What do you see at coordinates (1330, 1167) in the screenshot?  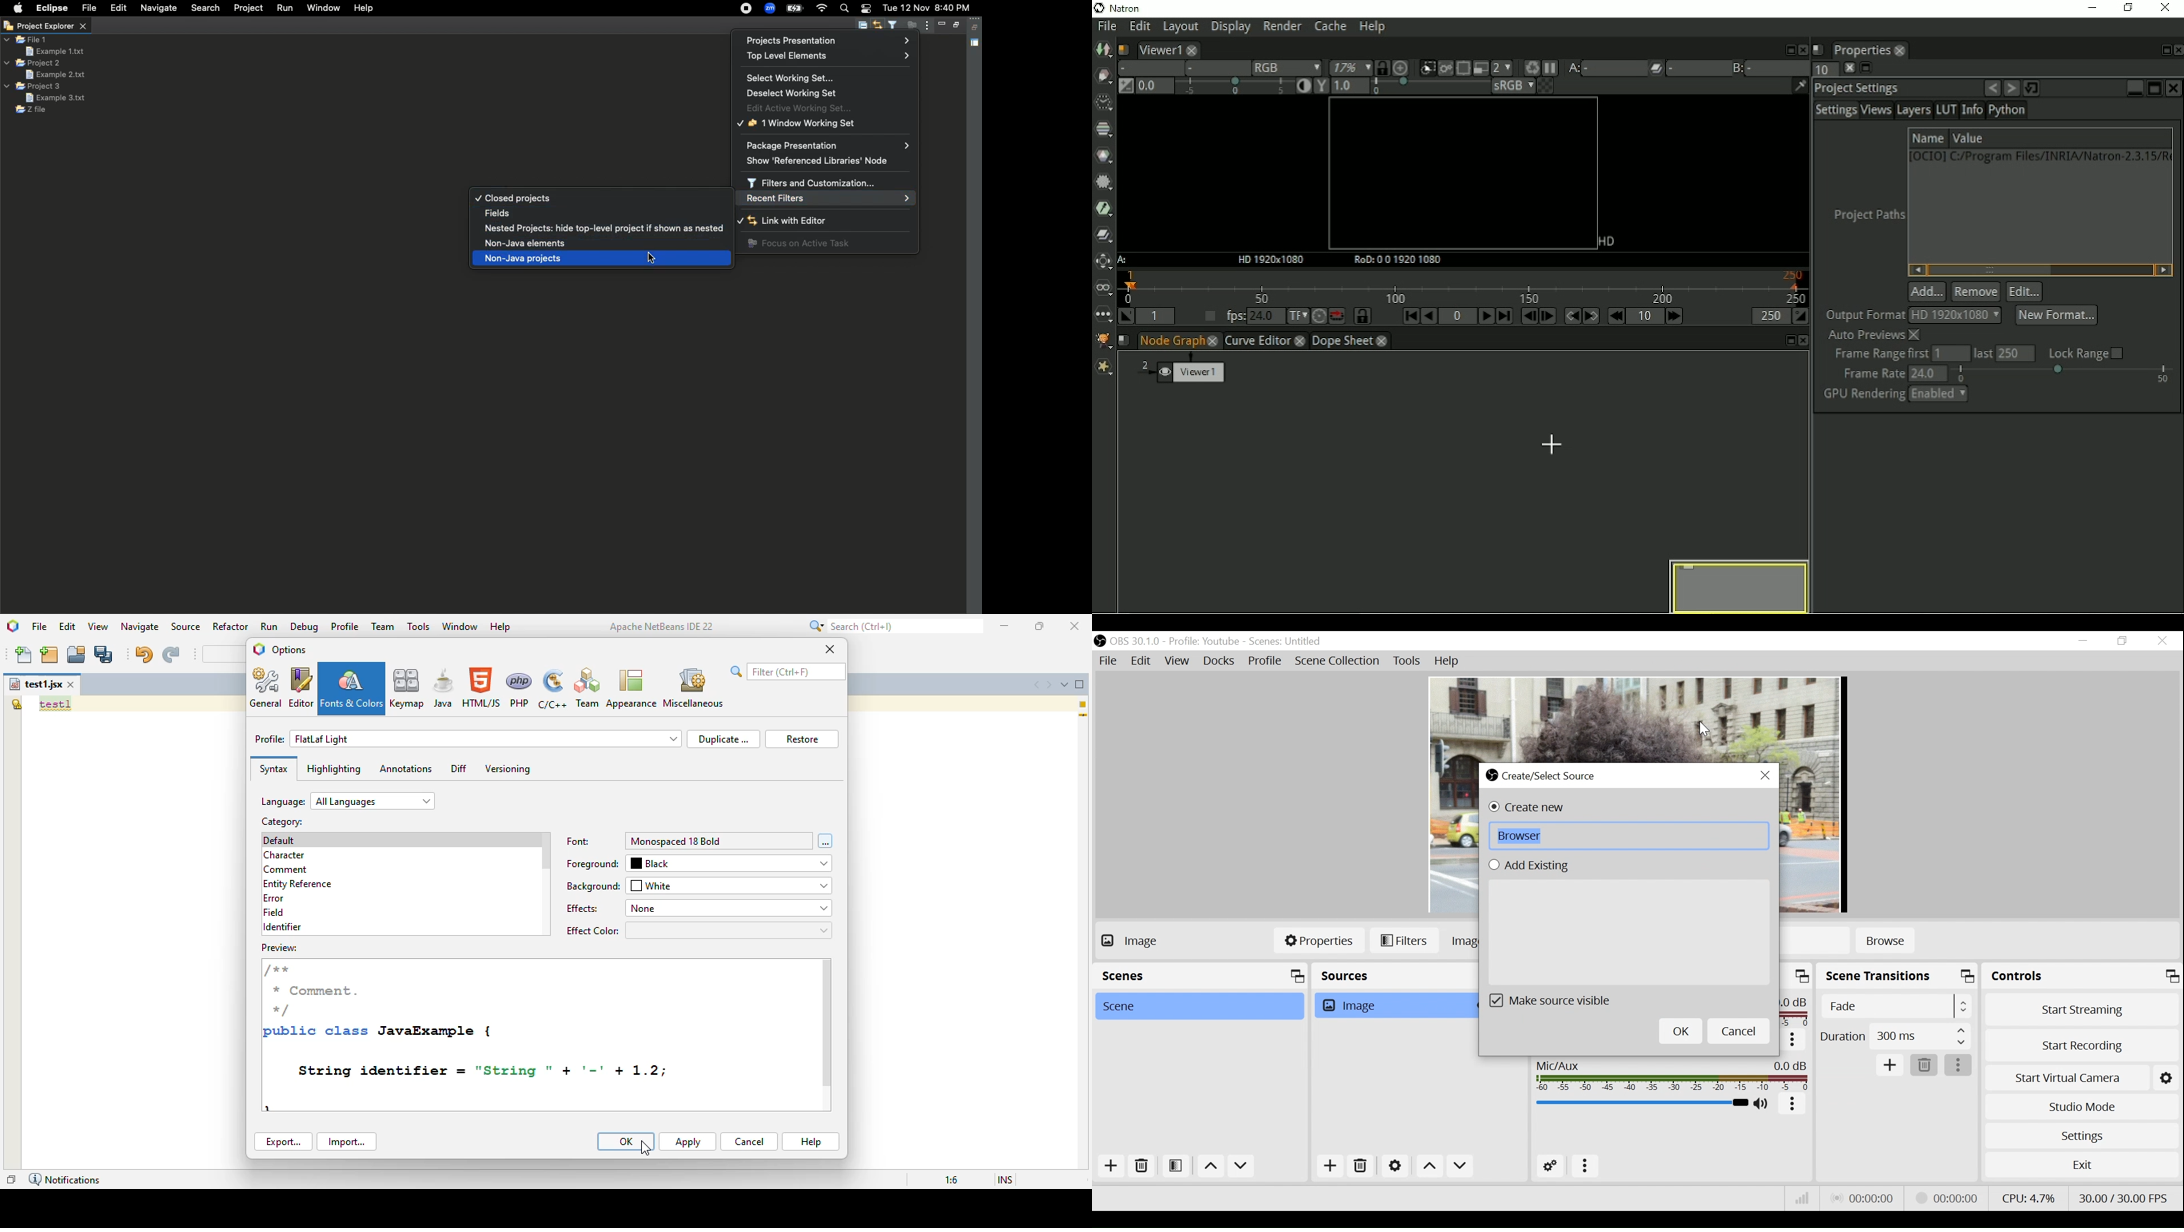 I see `Add Source` at bounding box center [1330, 1167].